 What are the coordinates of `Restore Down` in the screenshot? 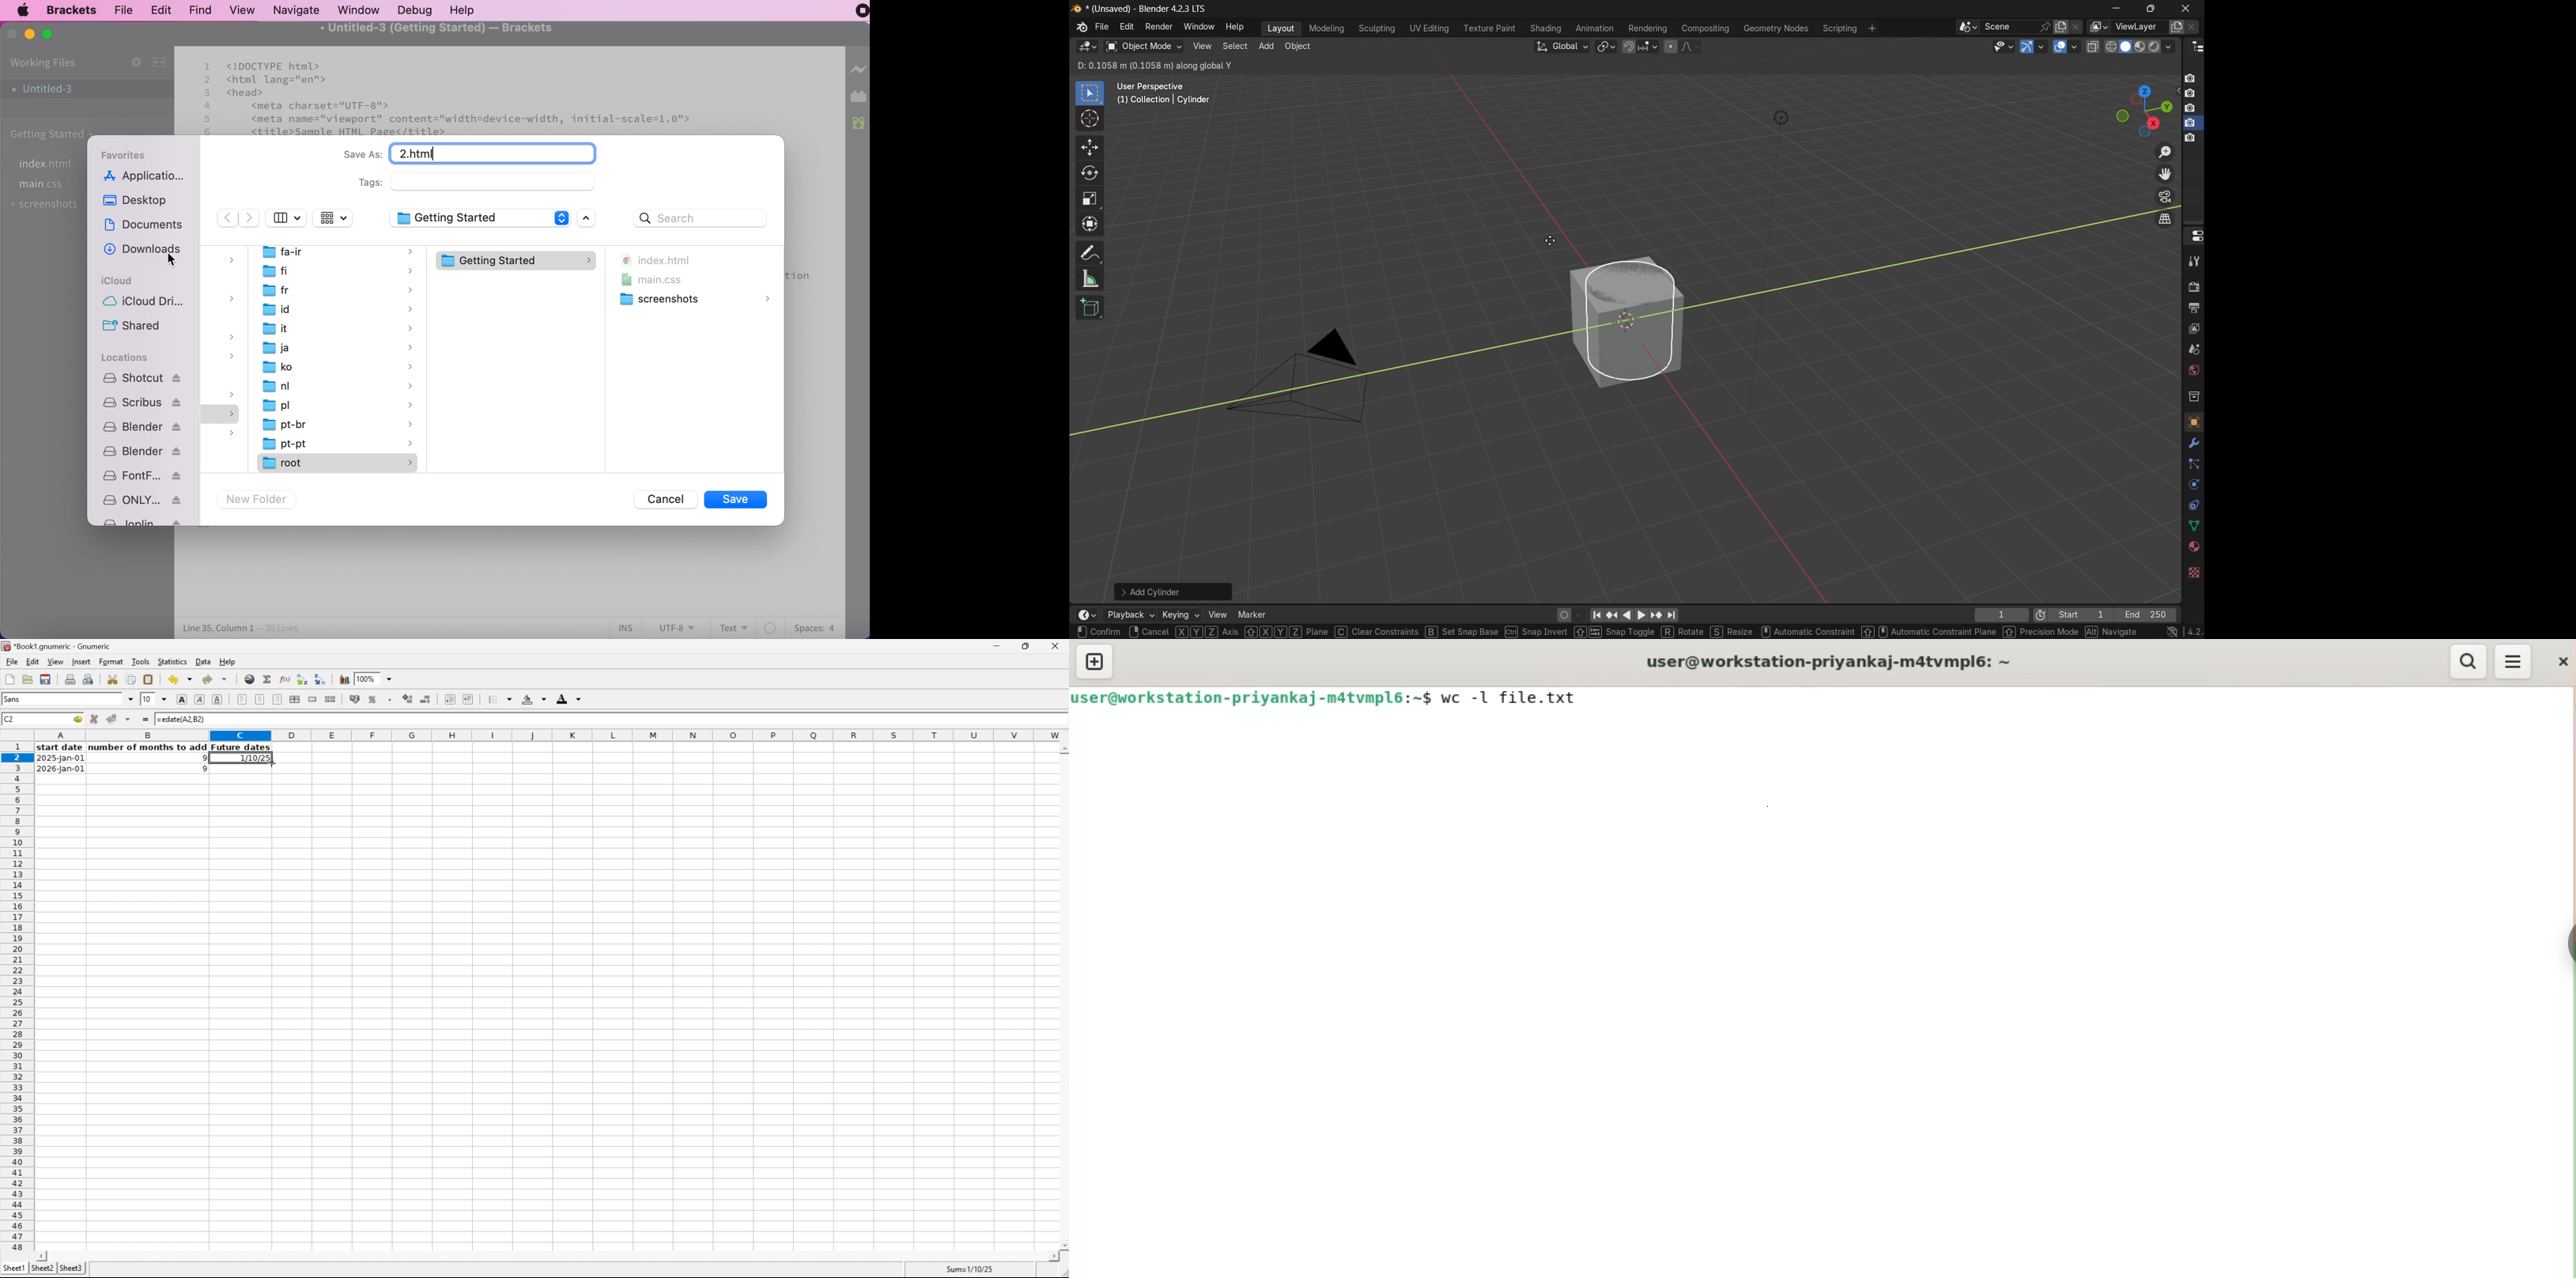 It's located at (1026, 644).